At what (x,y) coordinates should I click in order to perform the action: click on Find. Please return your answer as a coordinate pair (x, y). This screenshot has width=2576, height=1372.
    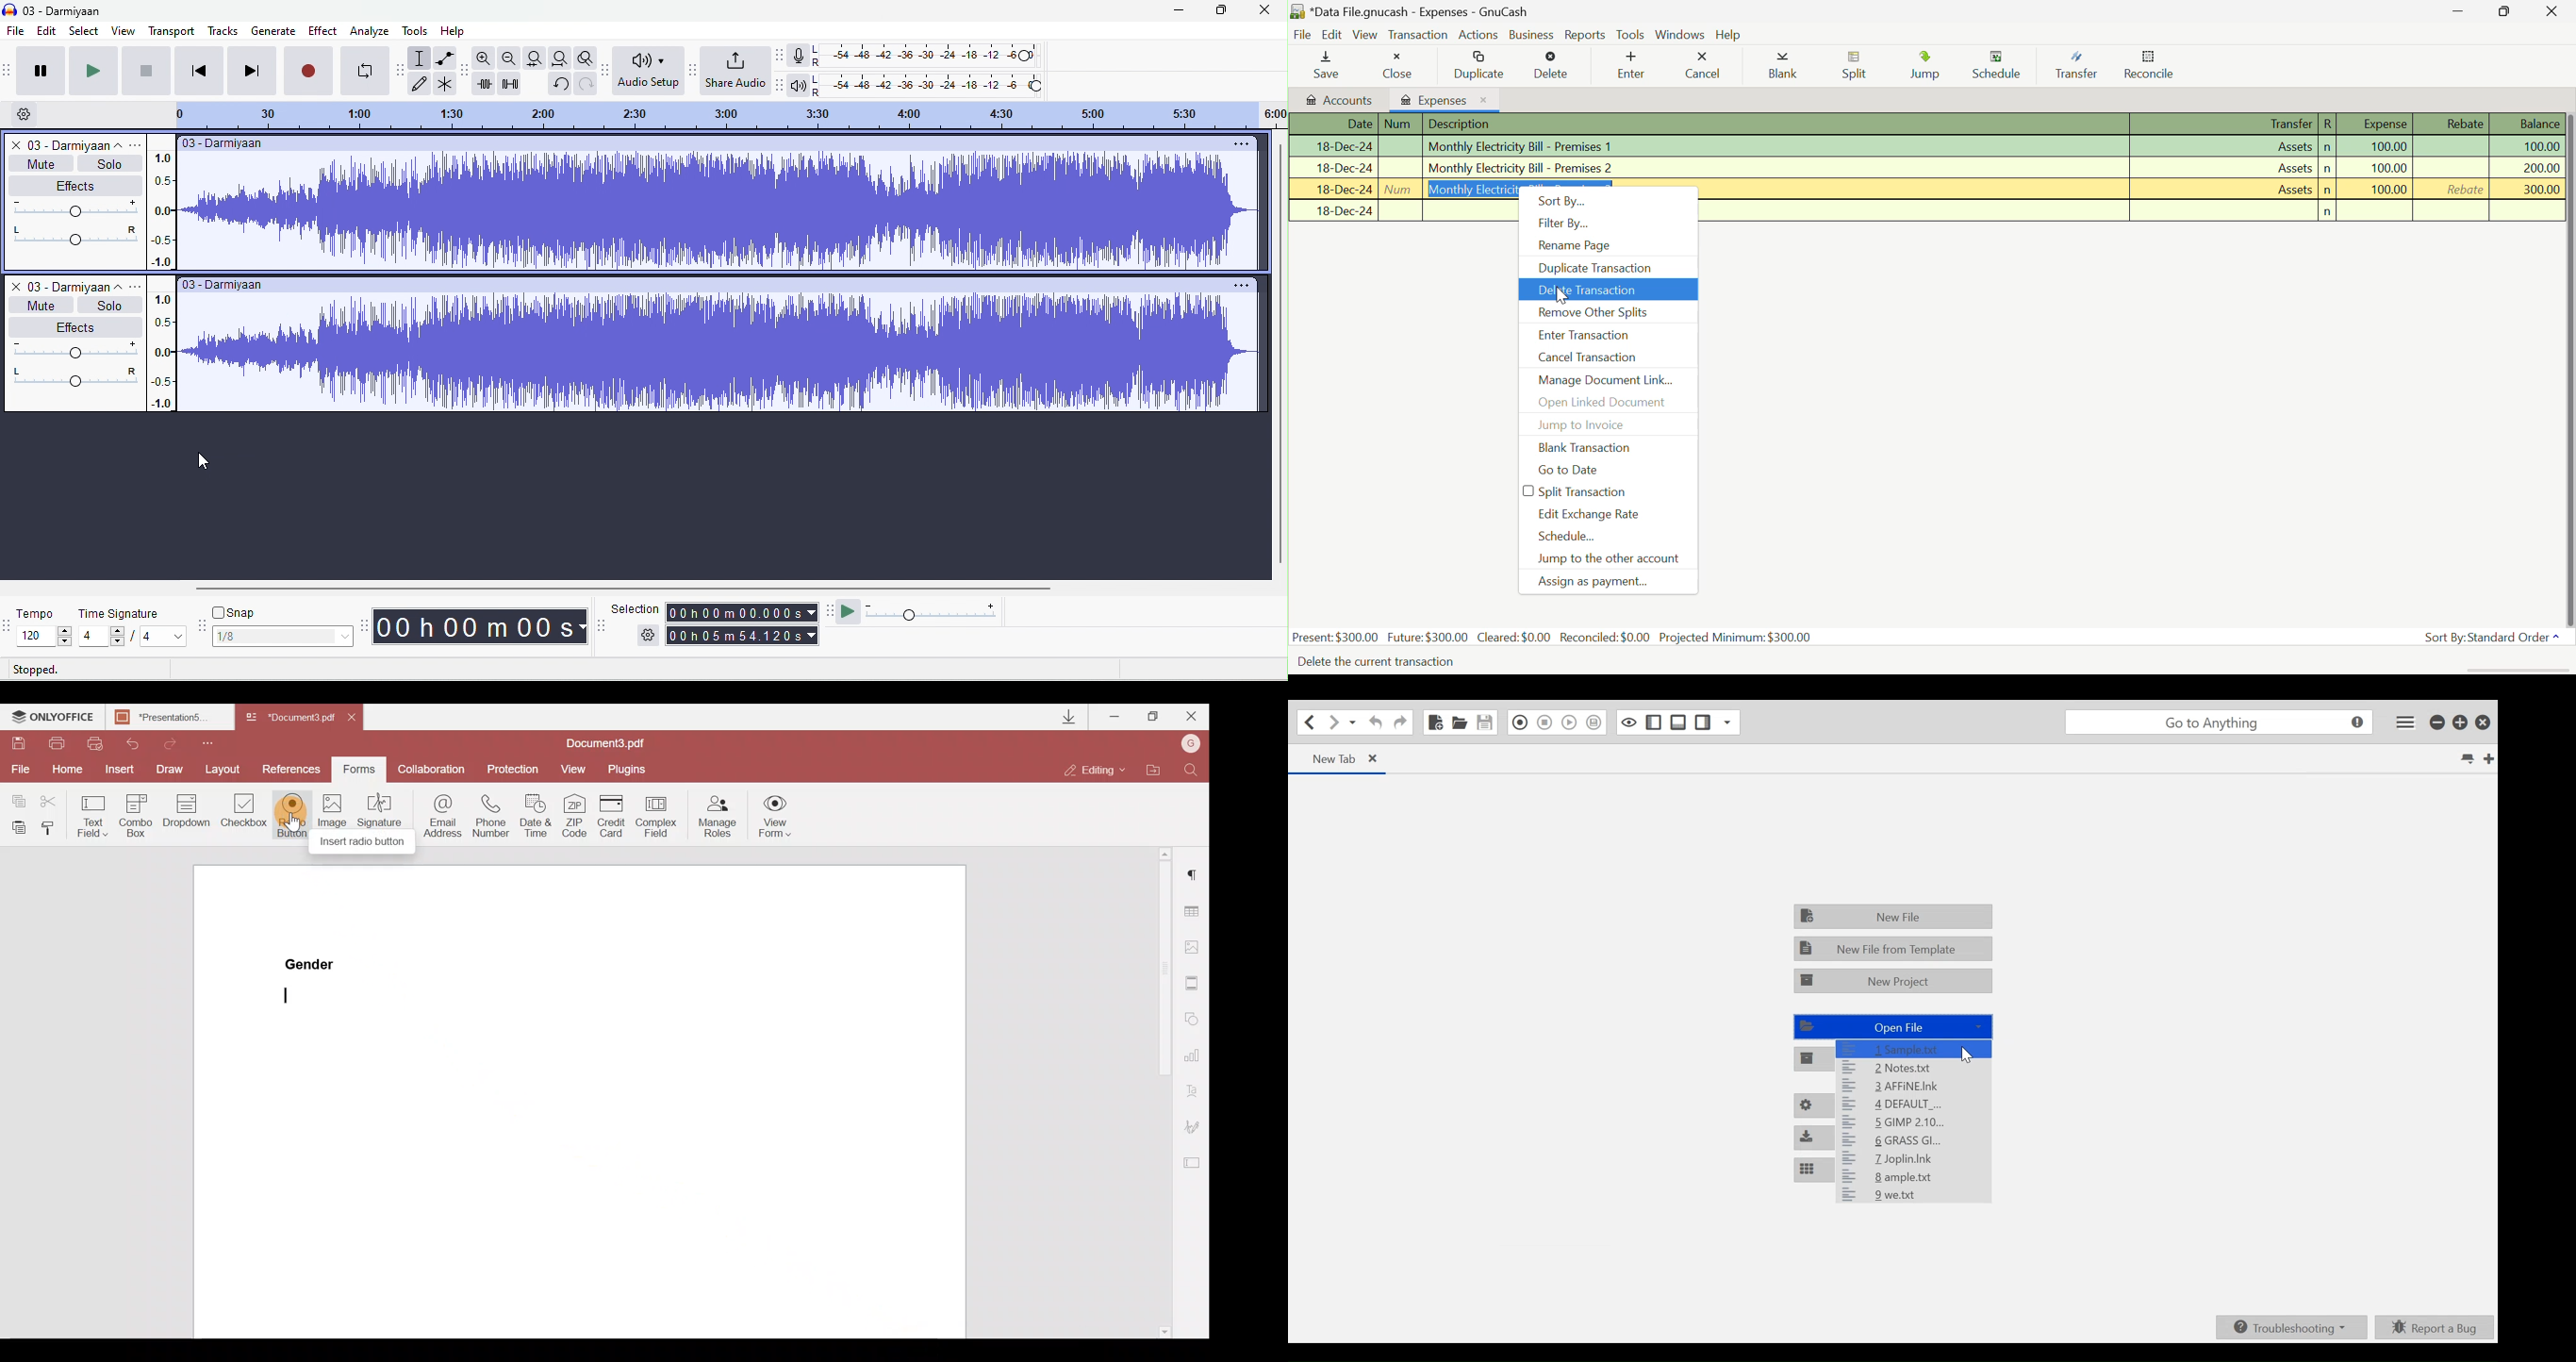
    Looking at the image, I should click on (1192, 767).